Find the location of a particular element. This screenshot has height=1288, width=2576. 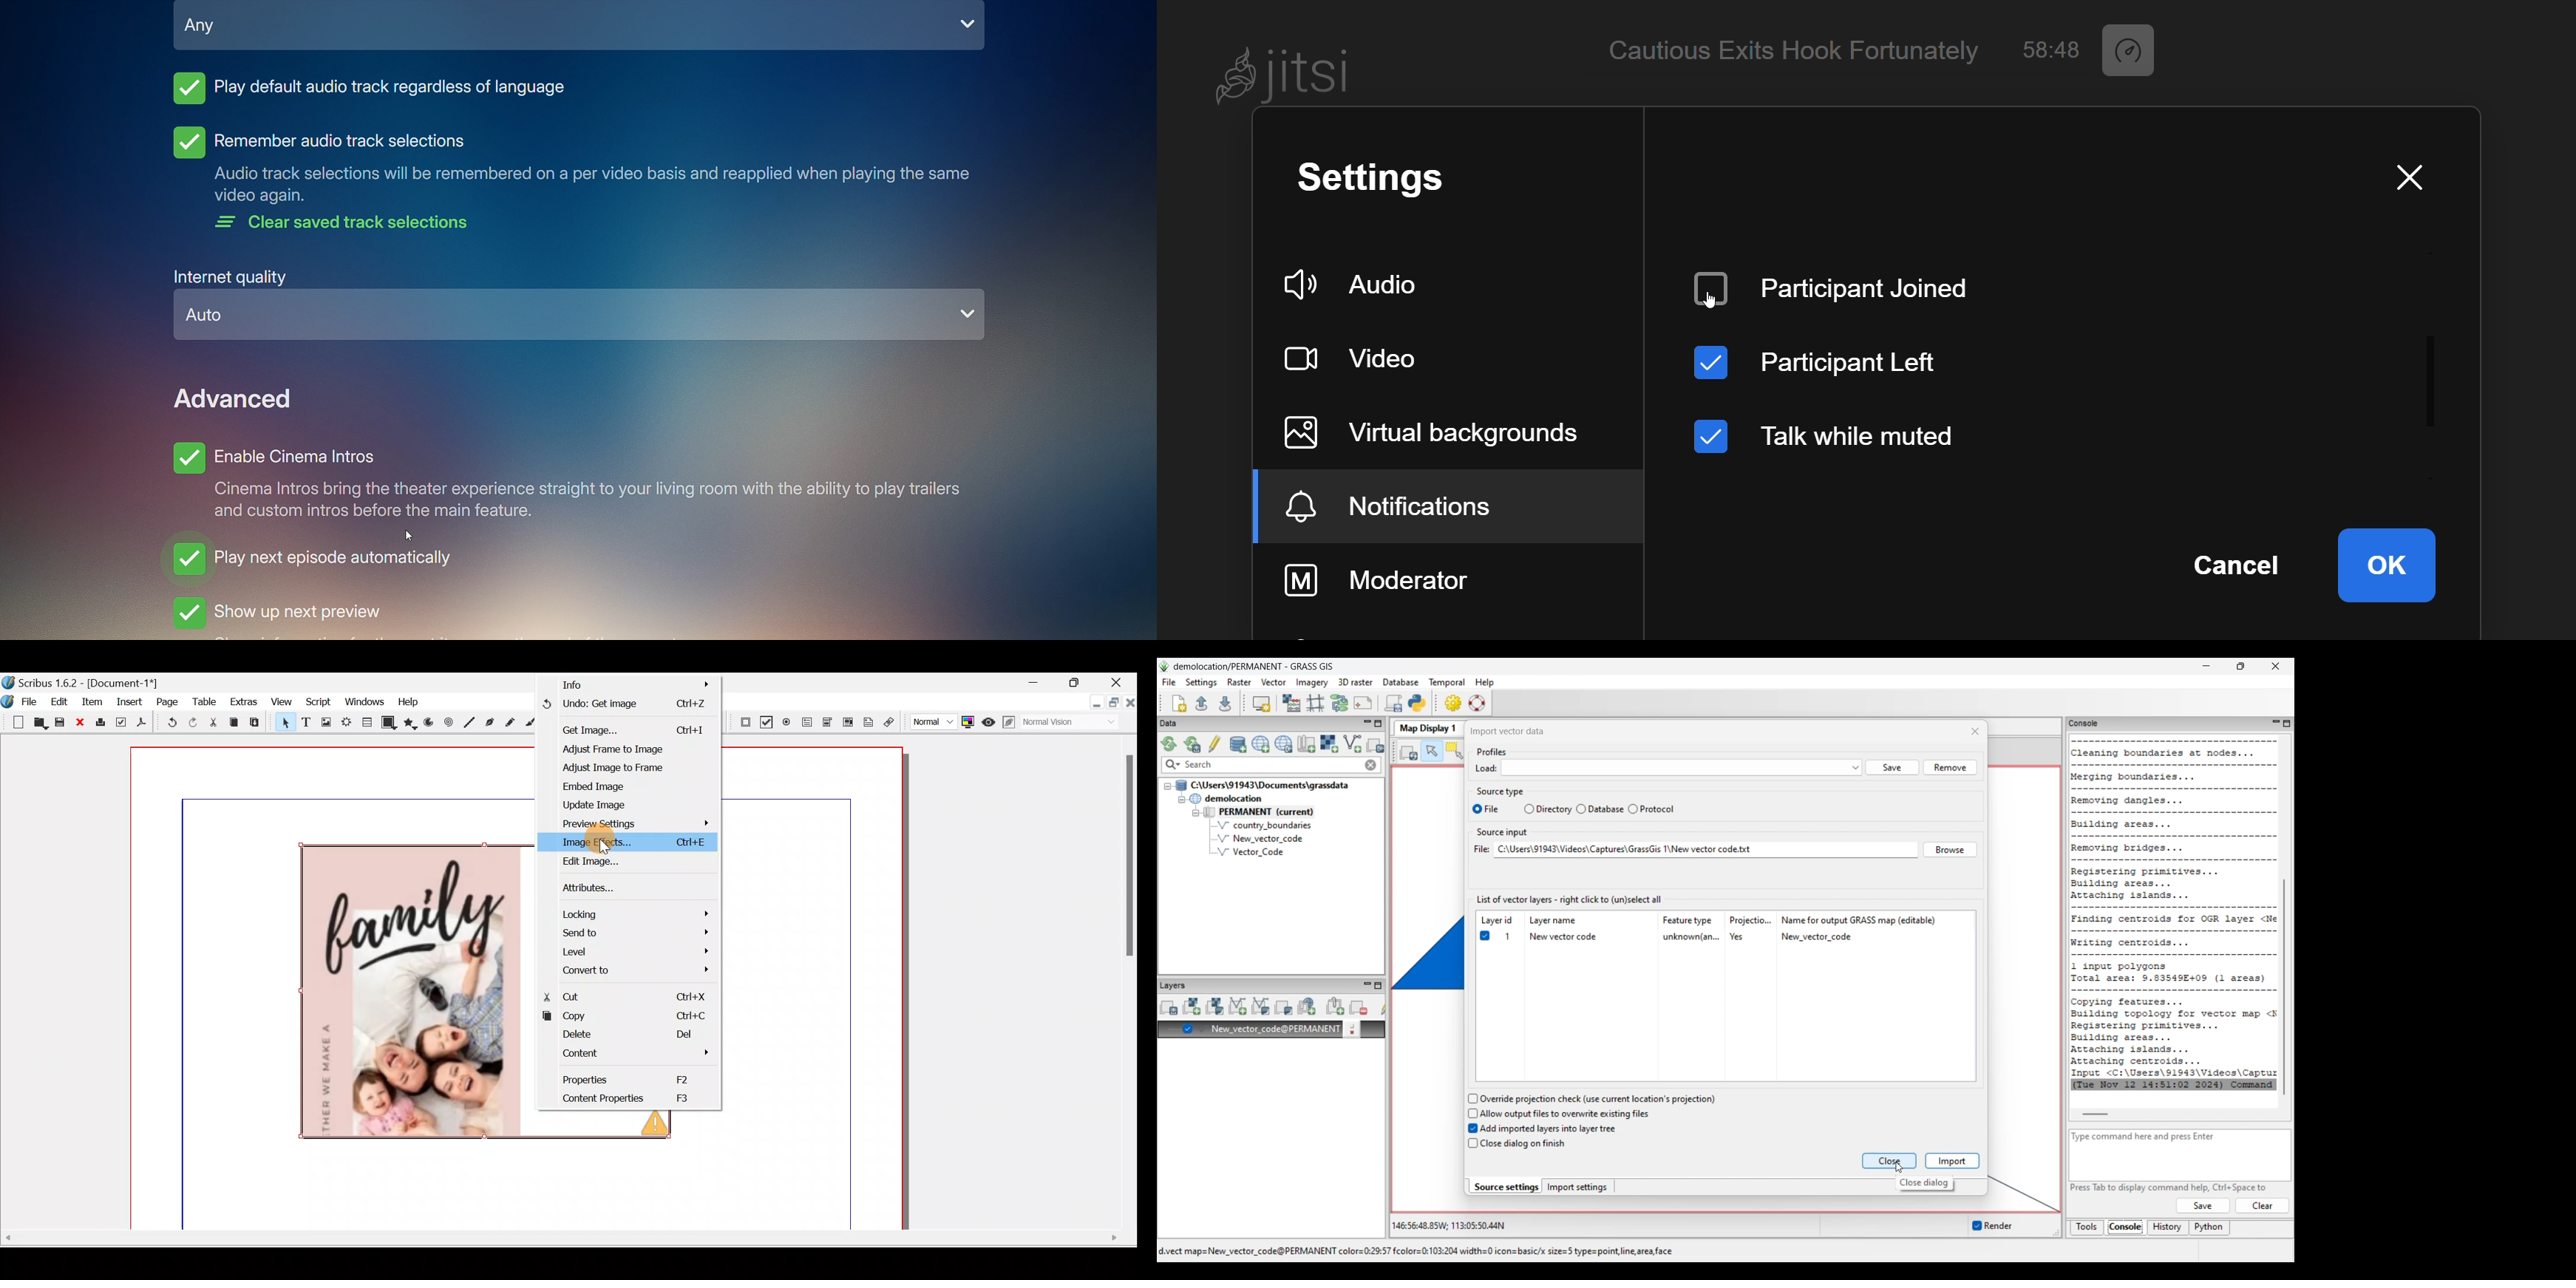

Tools, current selection is located at coordinates (2088, 1228).